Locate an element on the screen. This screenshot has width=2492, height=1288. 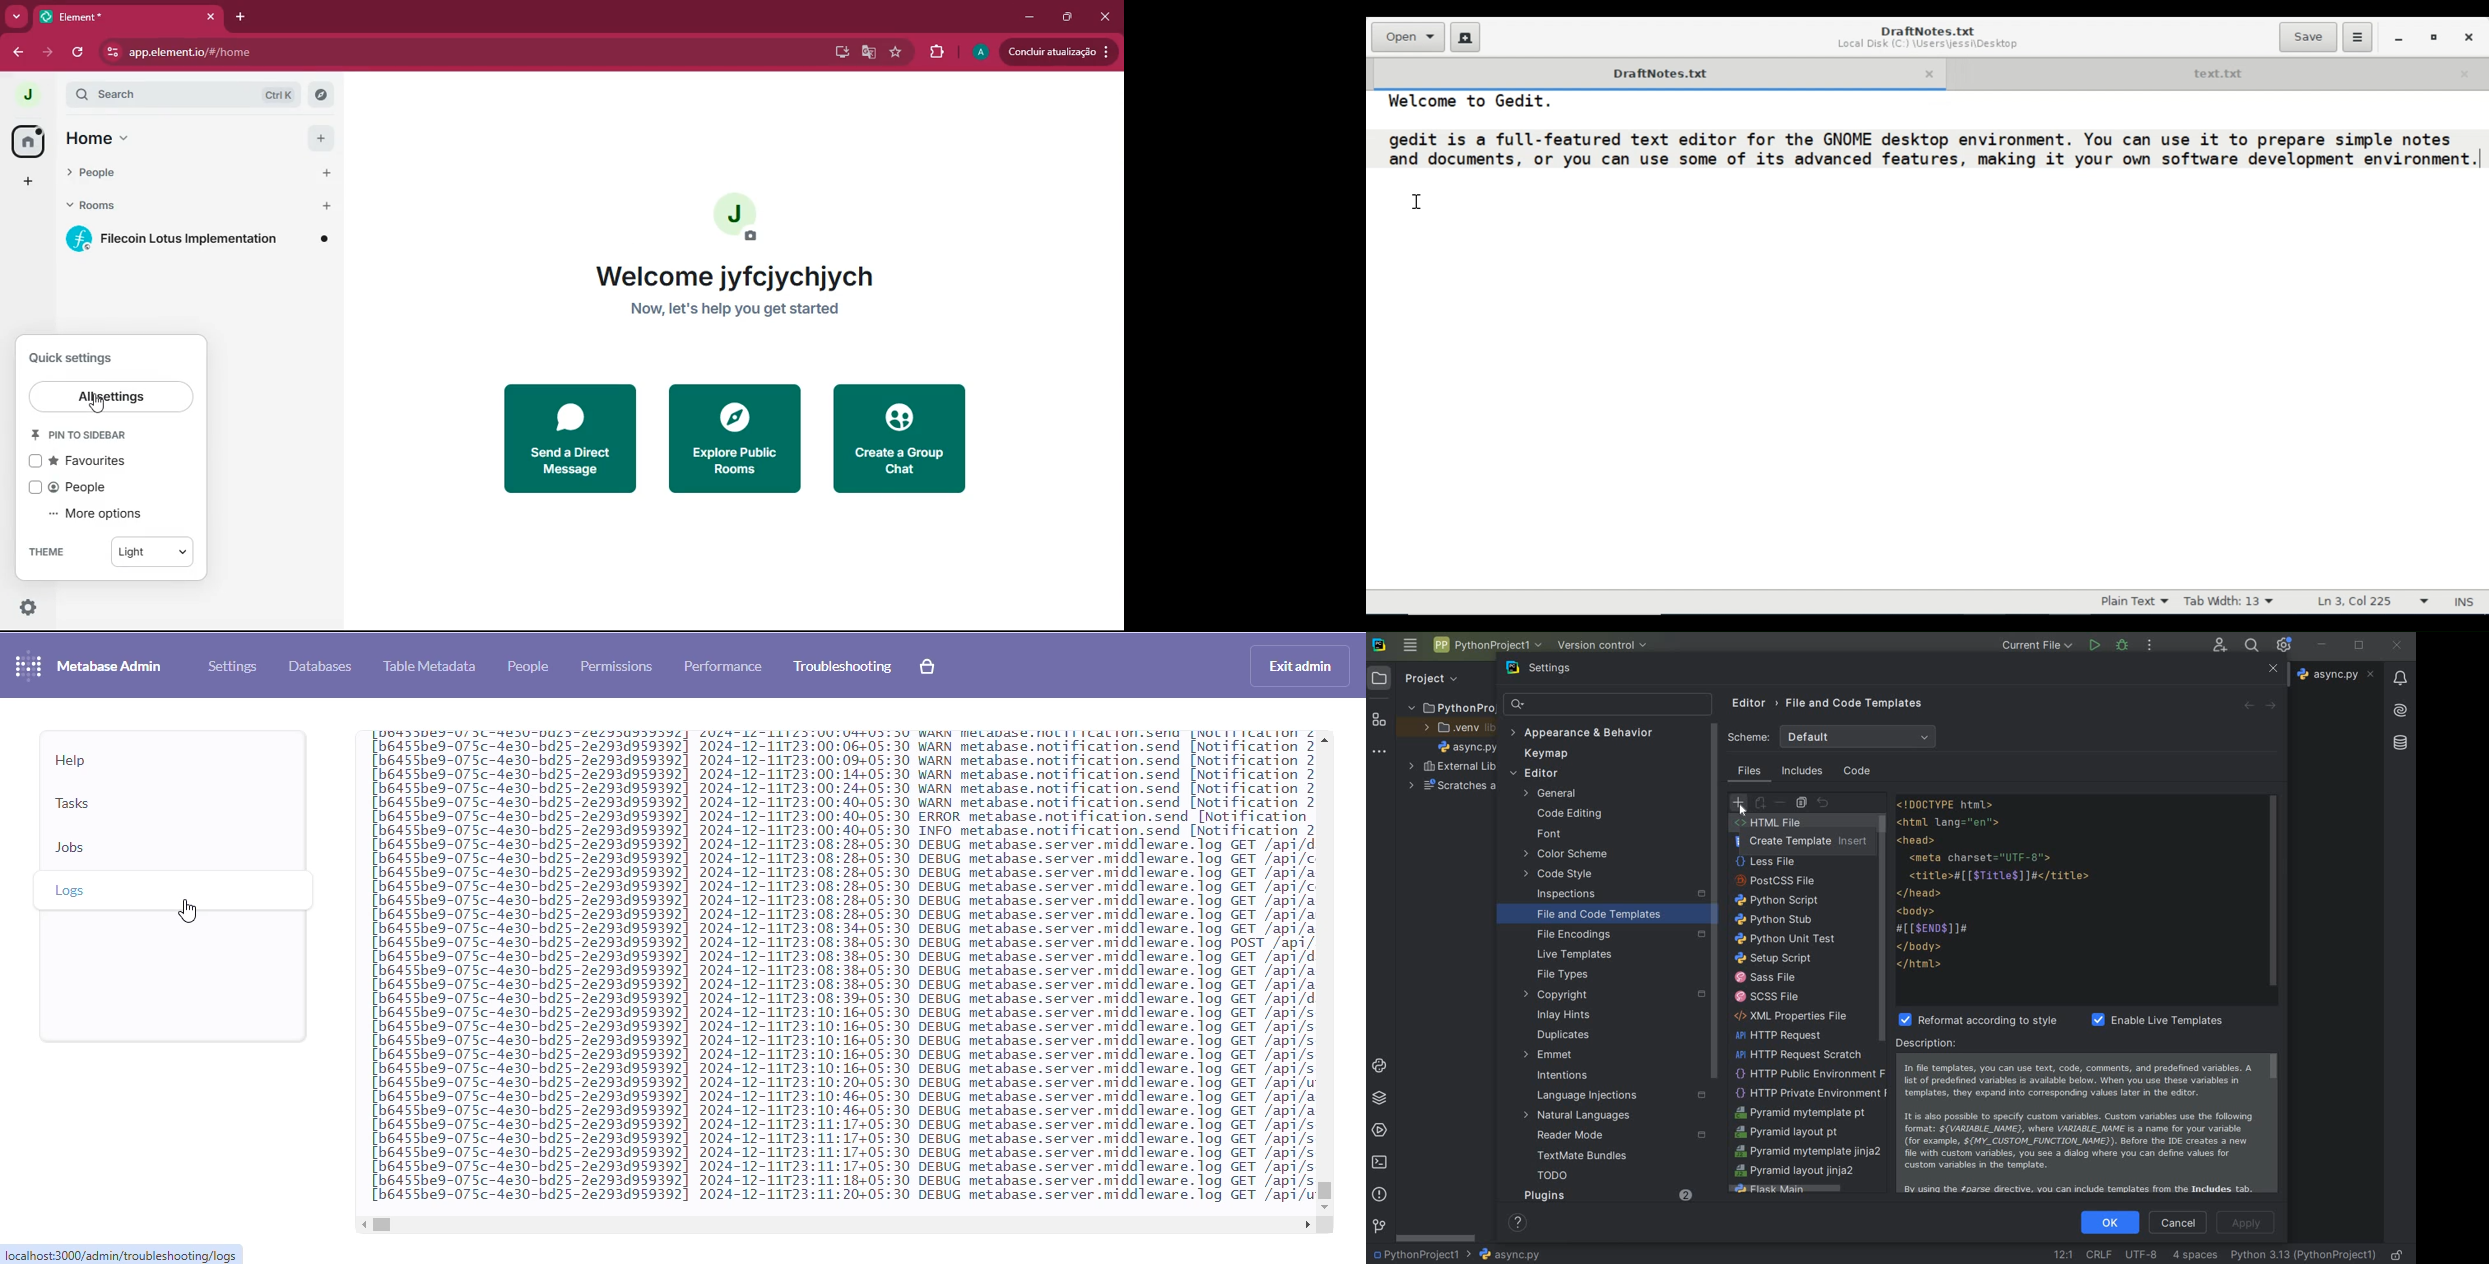
more is located at coordinates (16, 17).